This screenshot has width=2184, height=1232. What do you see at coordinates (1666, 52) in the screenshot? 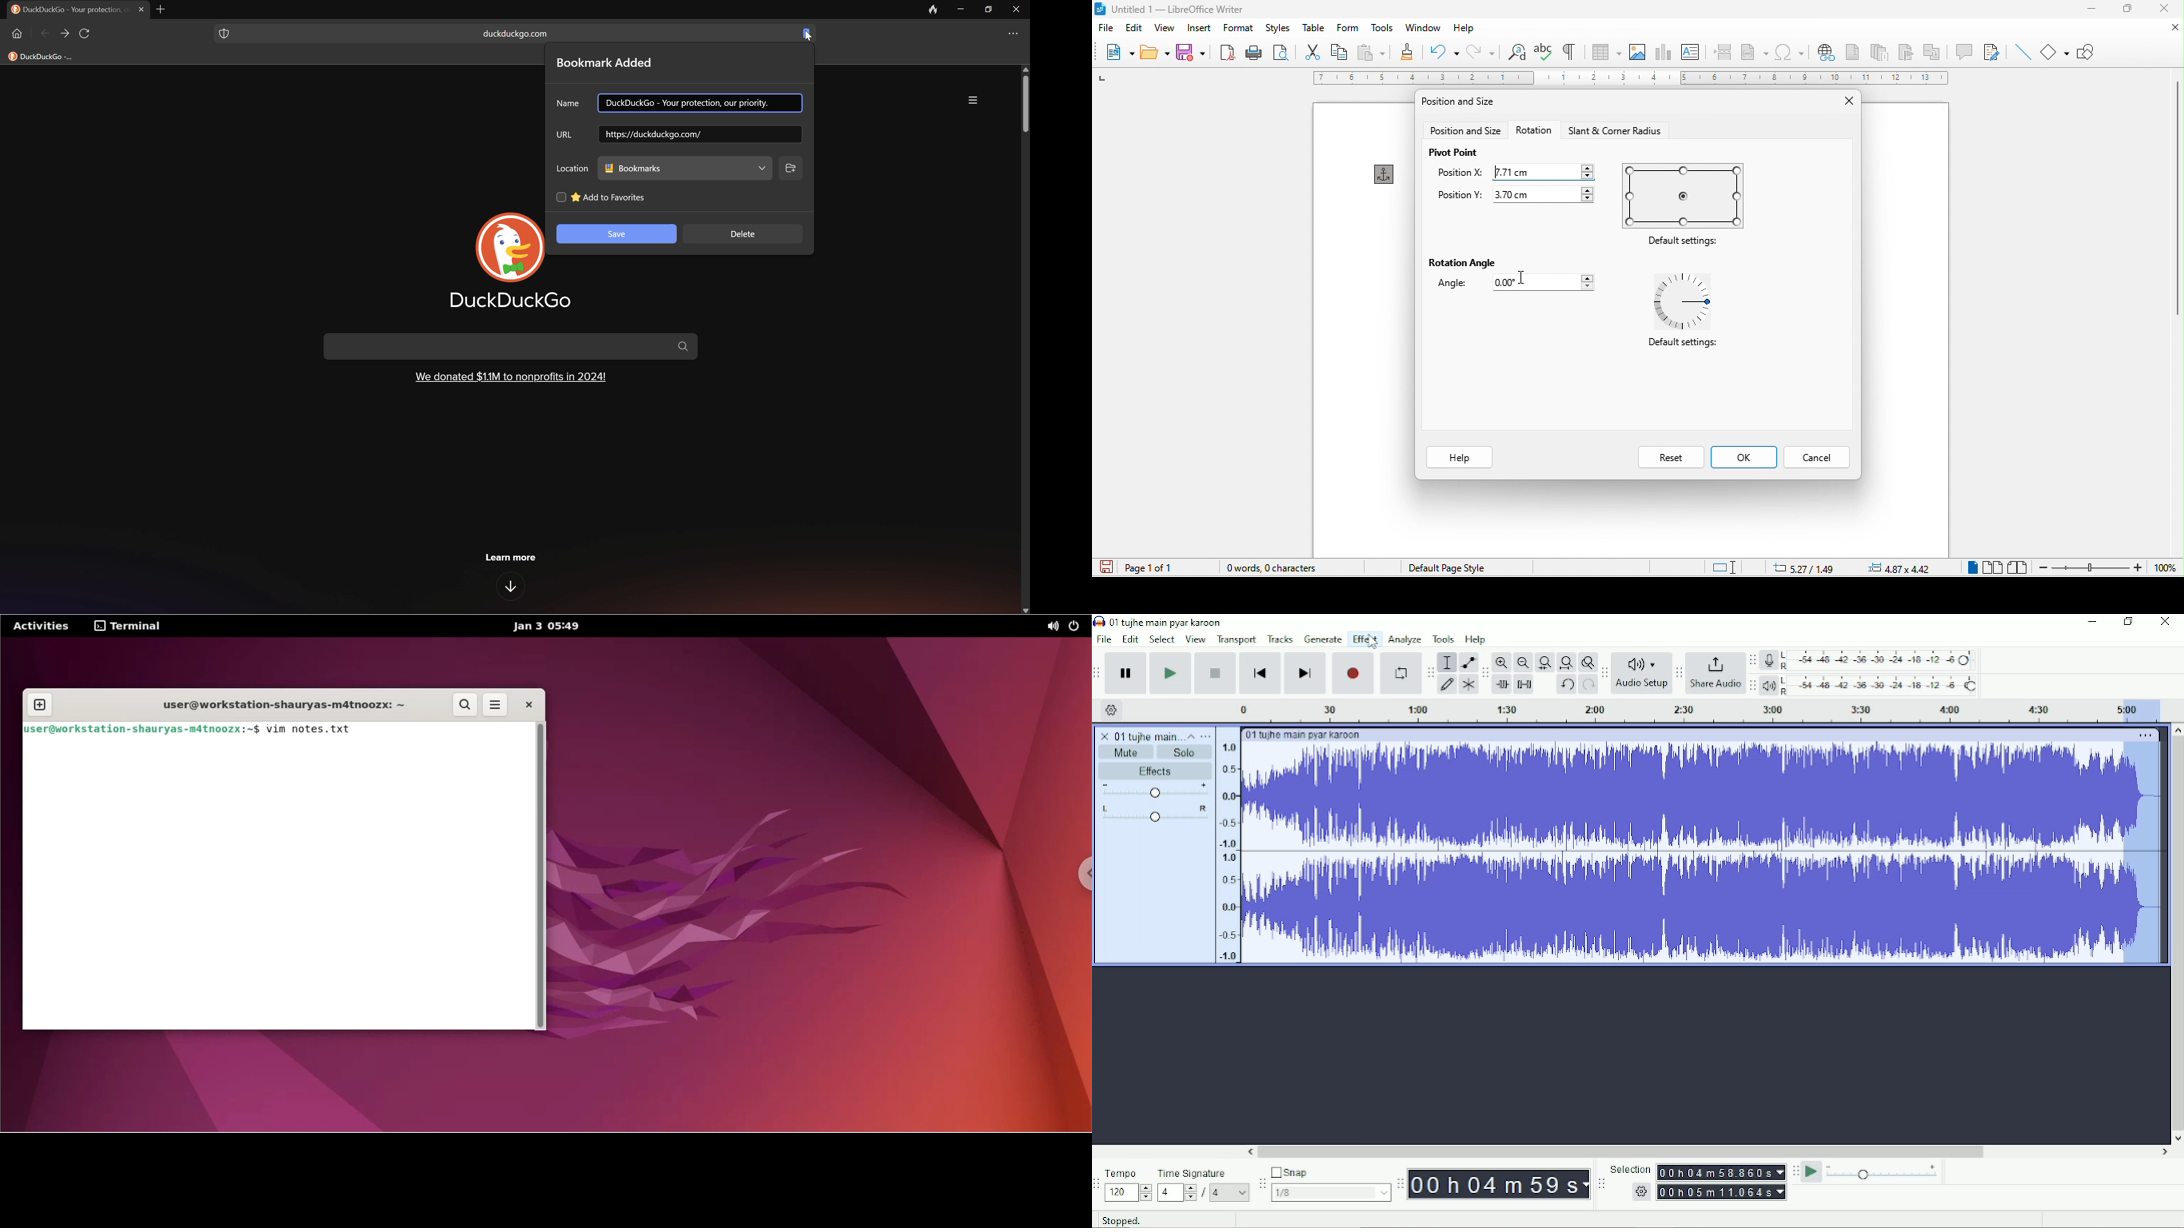
I see `chart` at bounding box center [1666, 52].